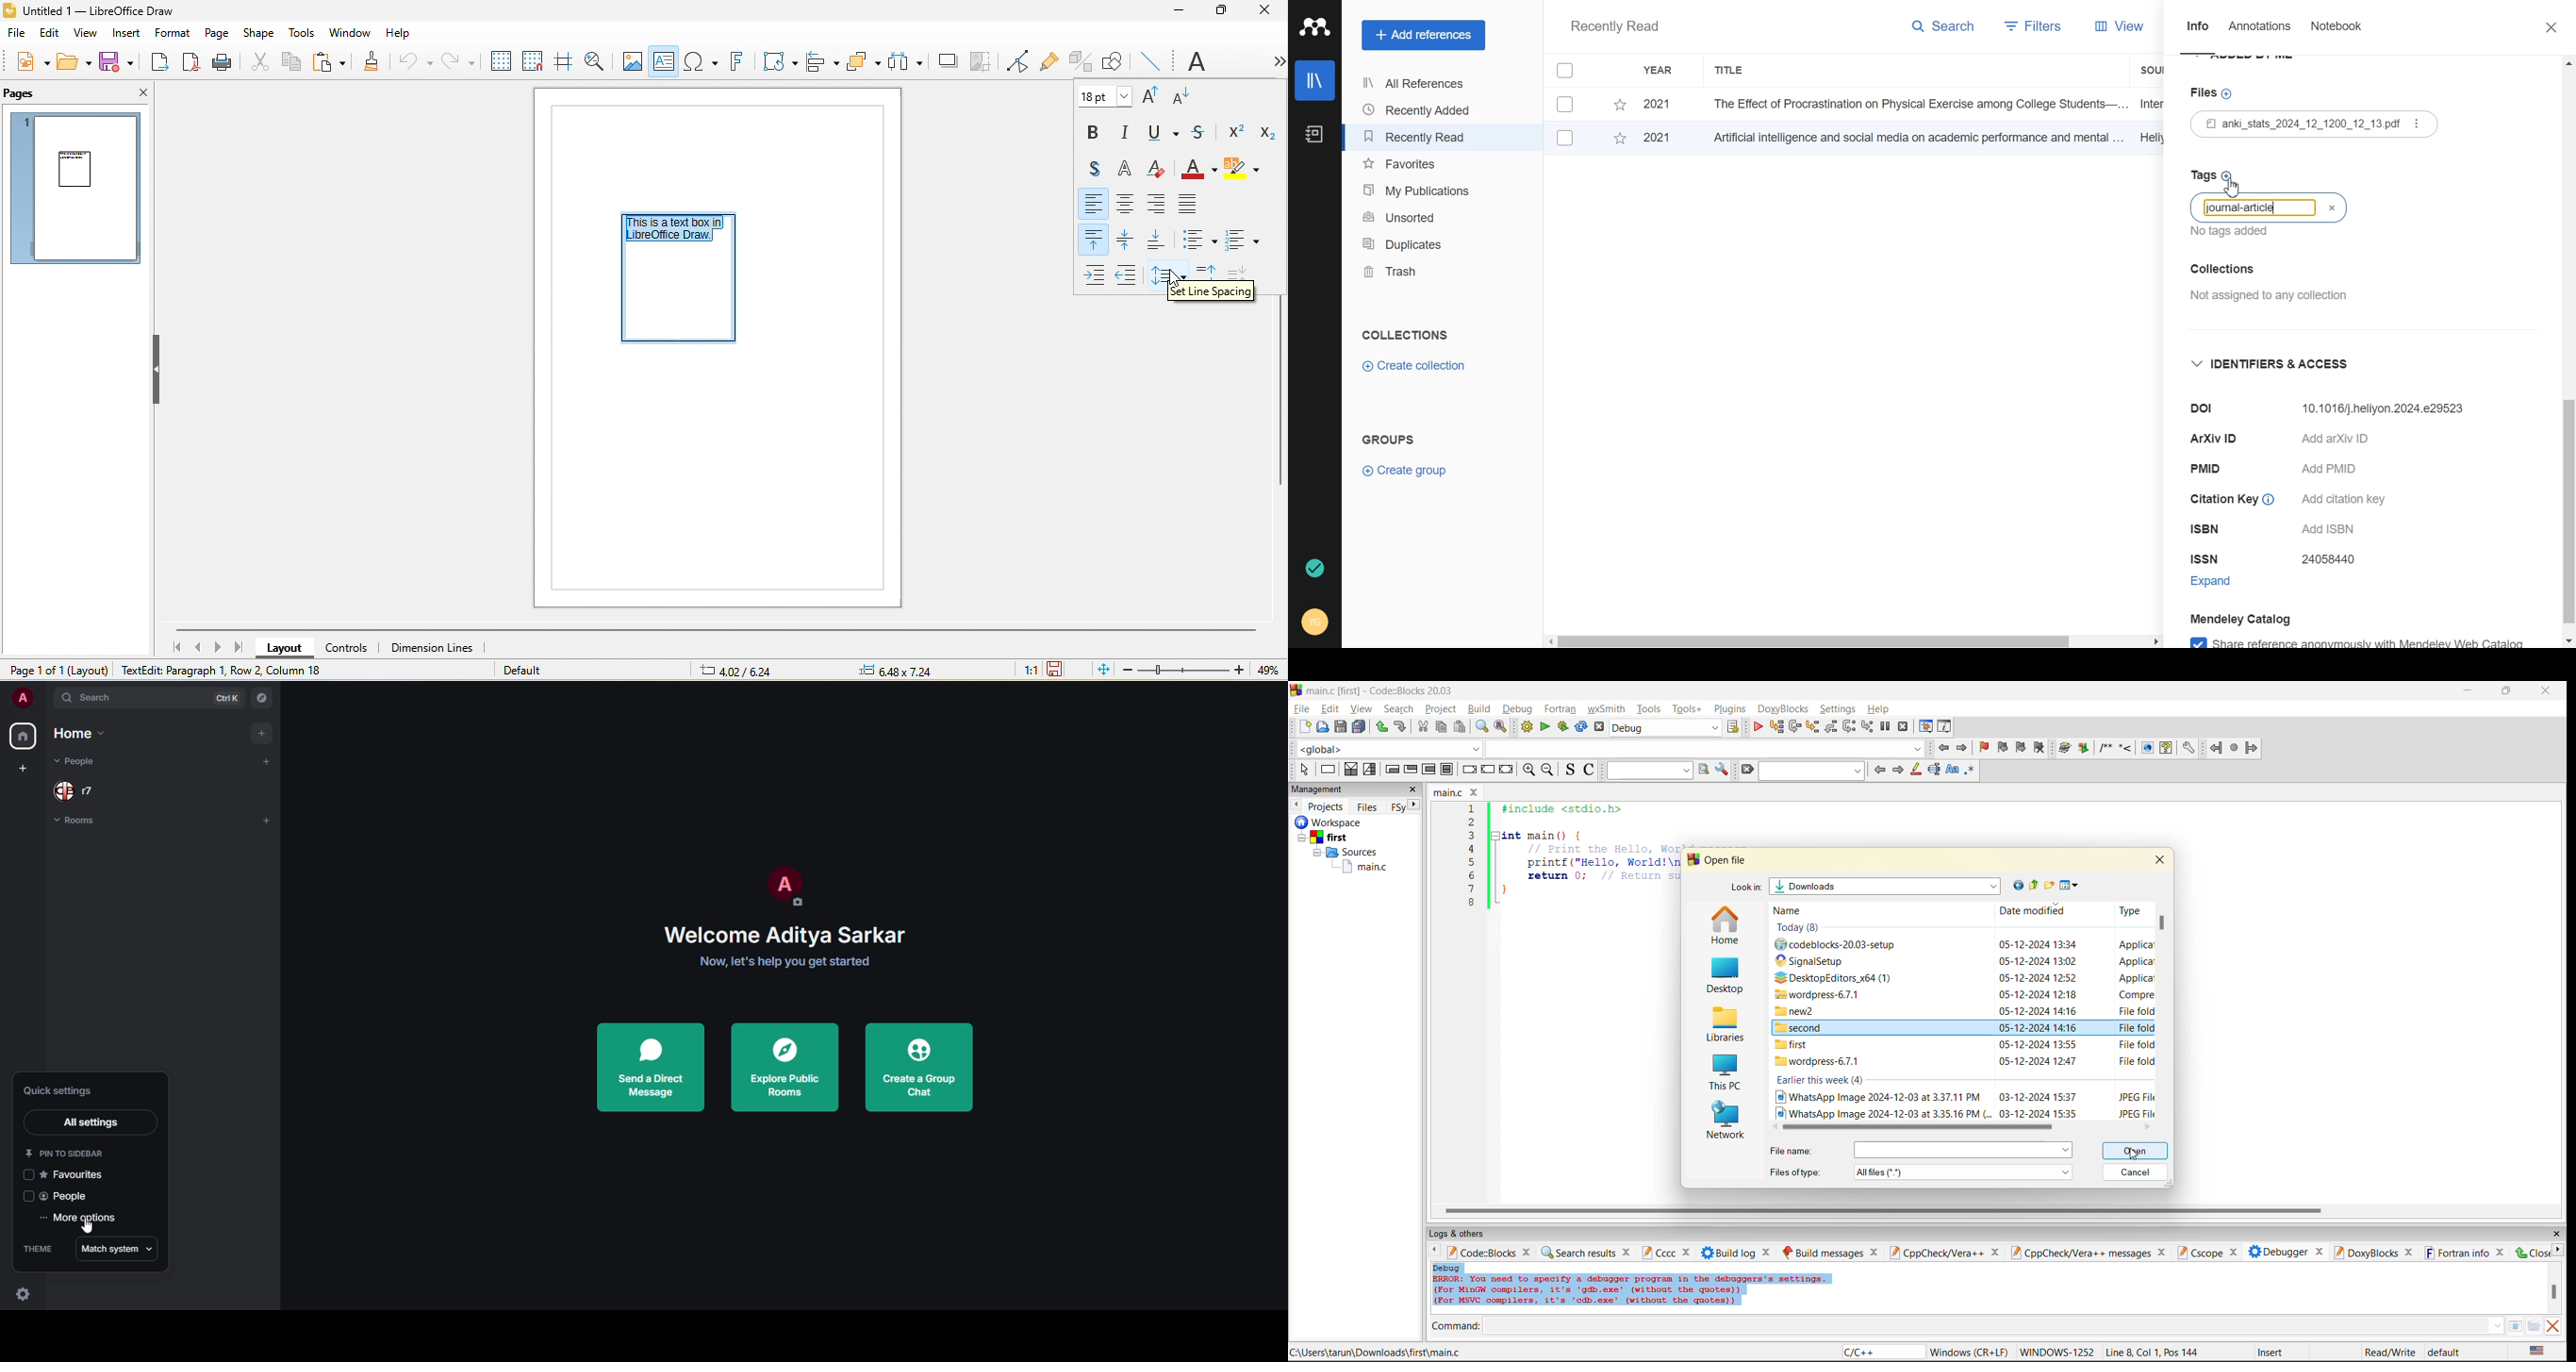 Image resolution: width=2576 pixels, height=1372 pixels. What do you see at coordinates (979, 60) in the screenshot?
I see `crop image` at bounding box center [979, 60].